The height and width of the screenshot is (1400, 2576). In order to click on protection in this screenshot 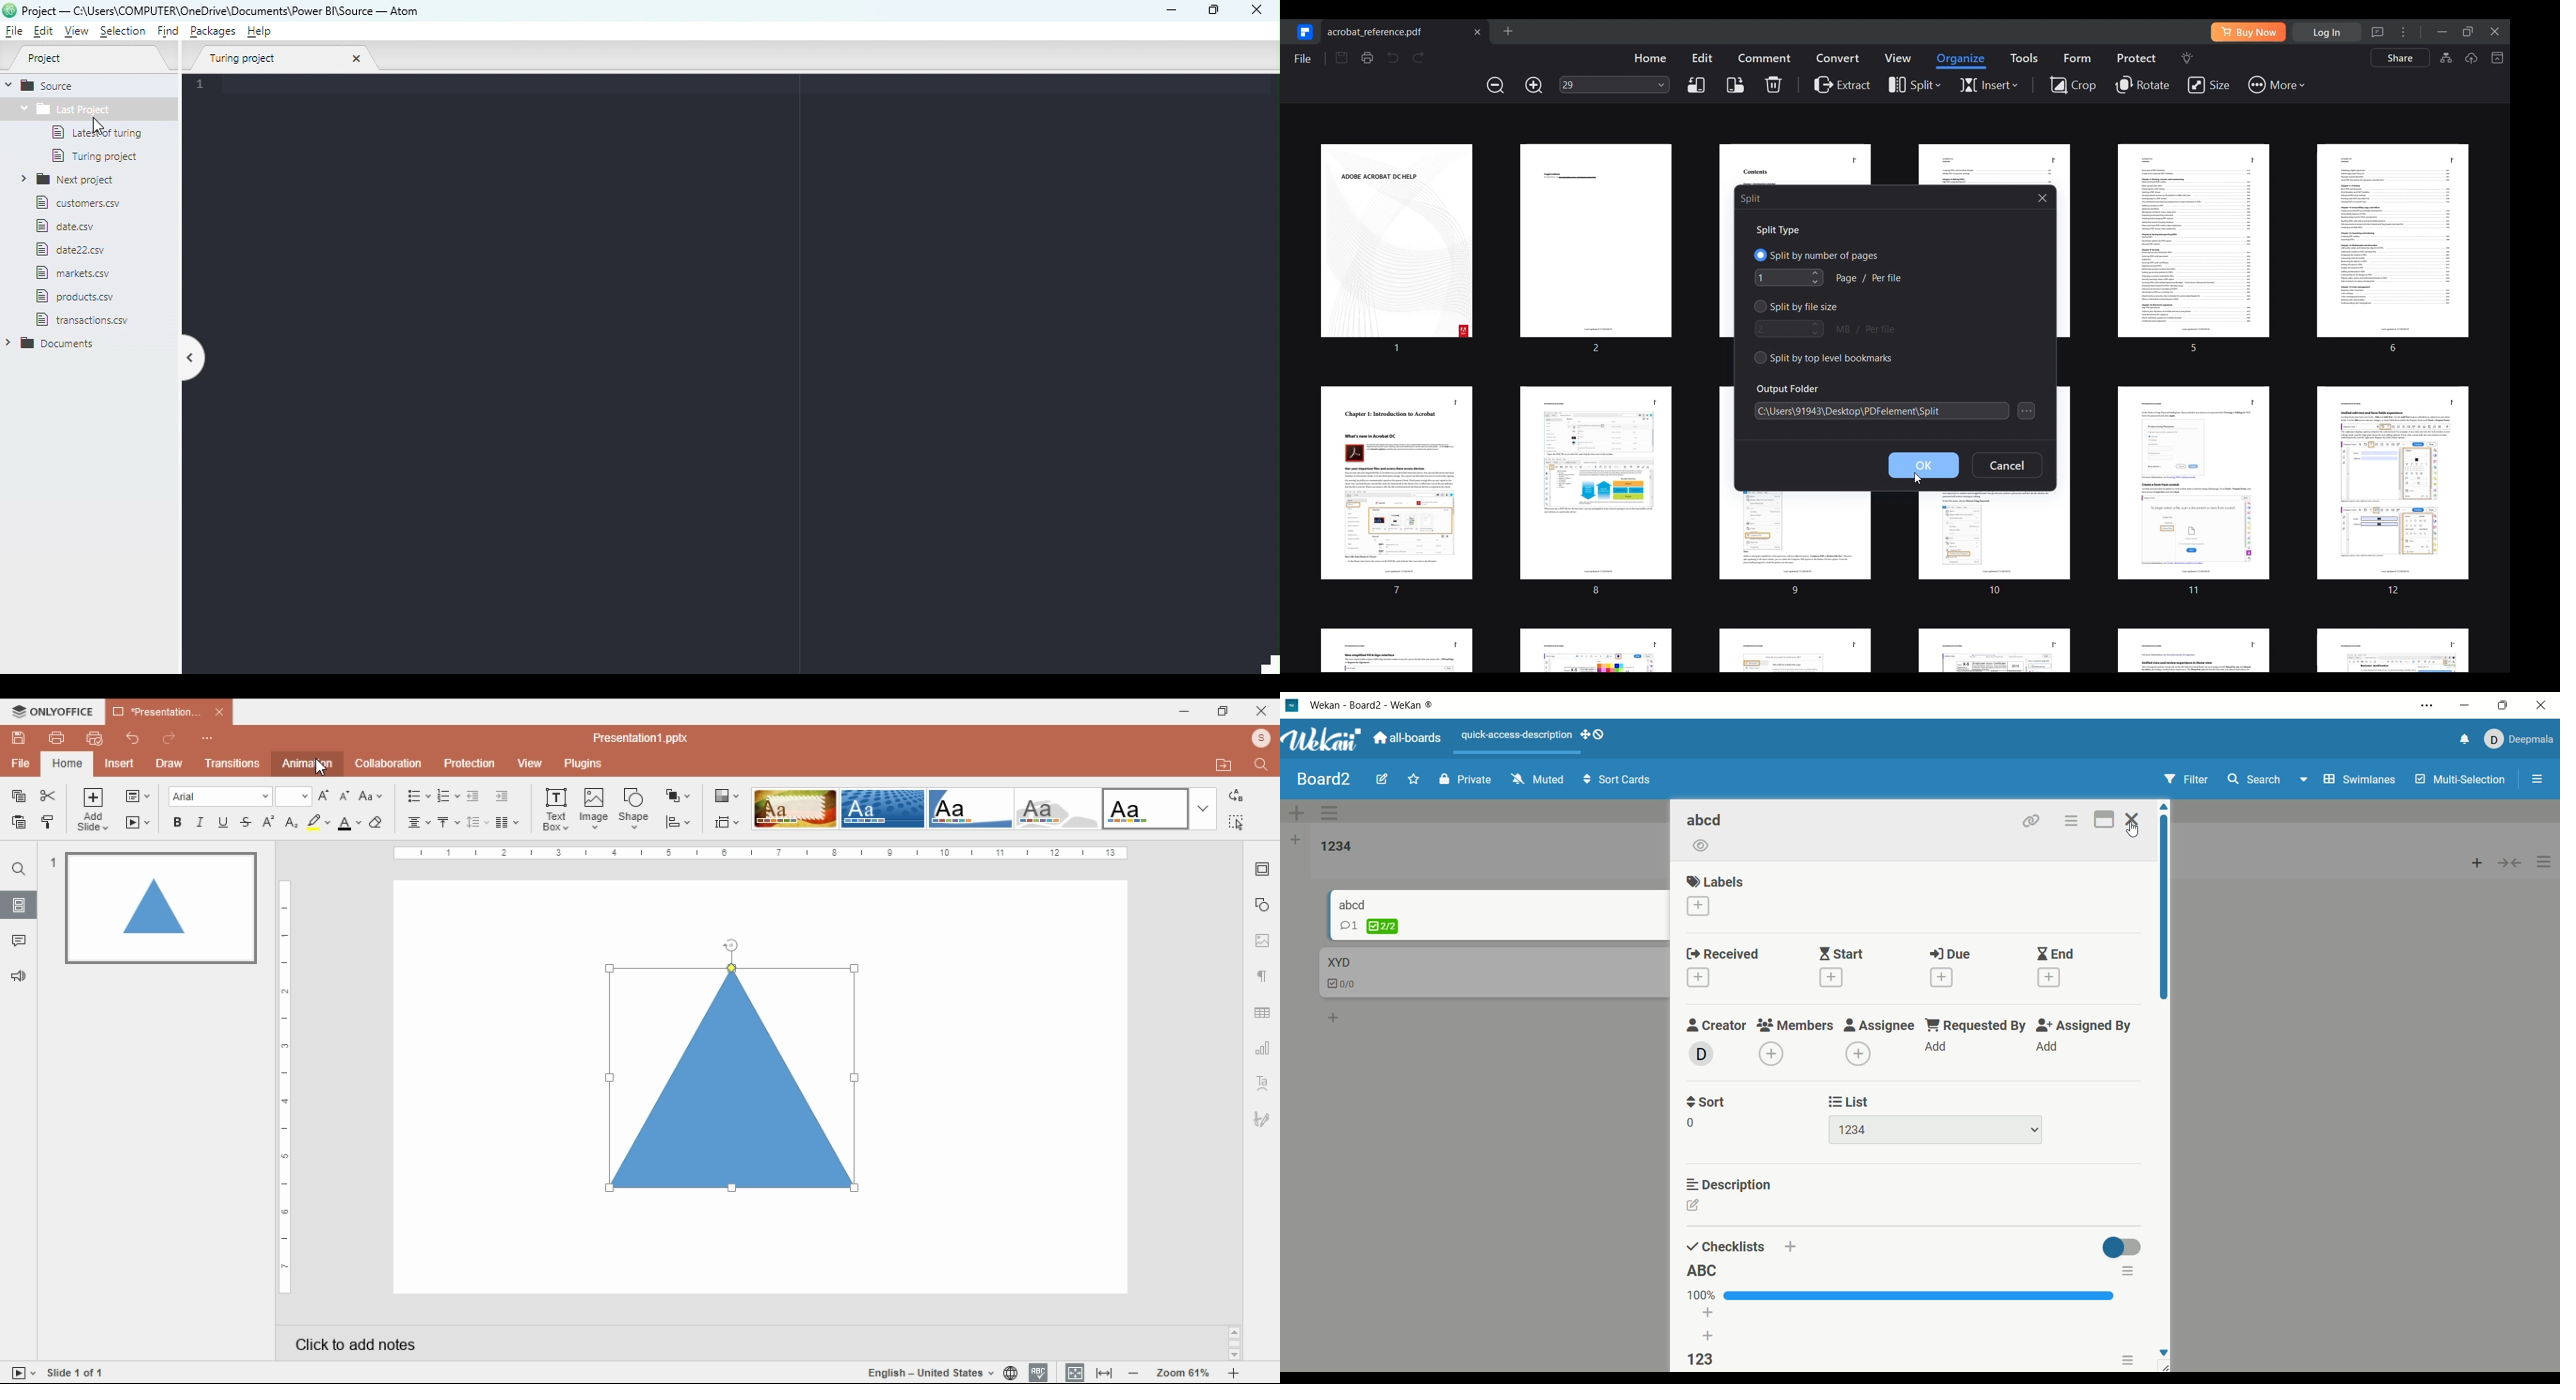, I will do `click(472, 763)`.